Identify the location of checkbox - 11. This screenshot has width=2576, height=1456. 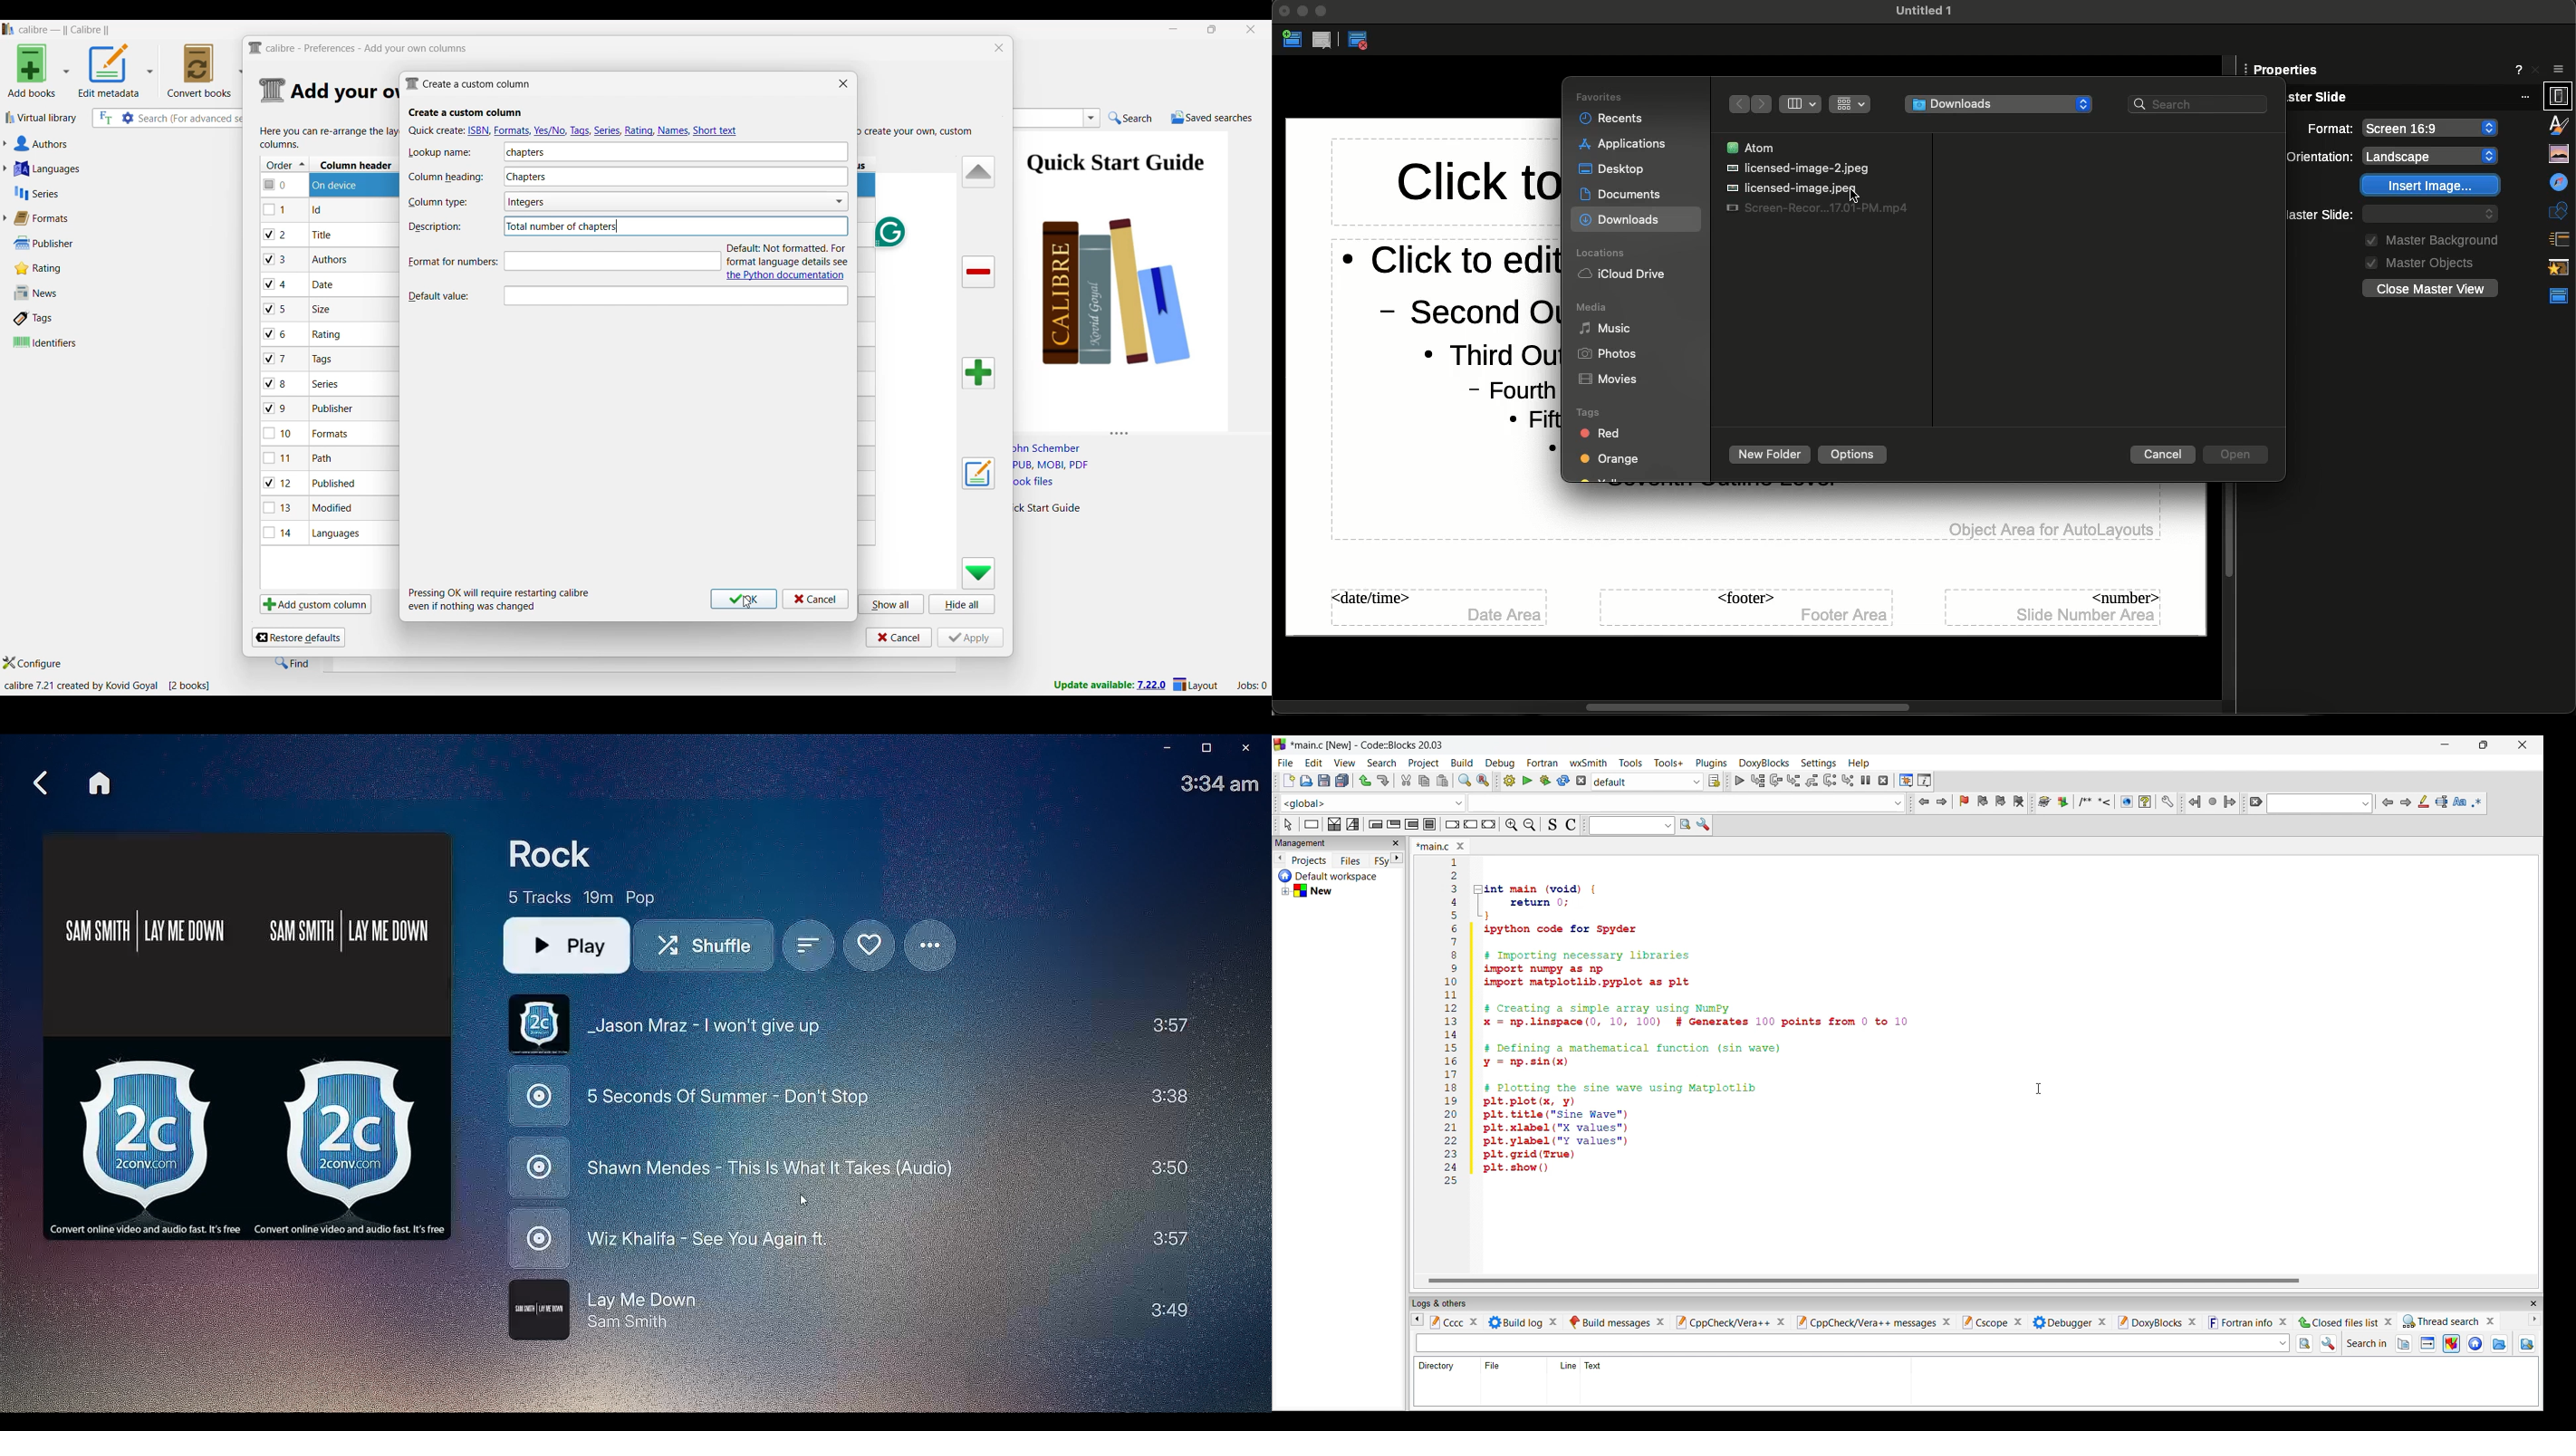
(280, 458).